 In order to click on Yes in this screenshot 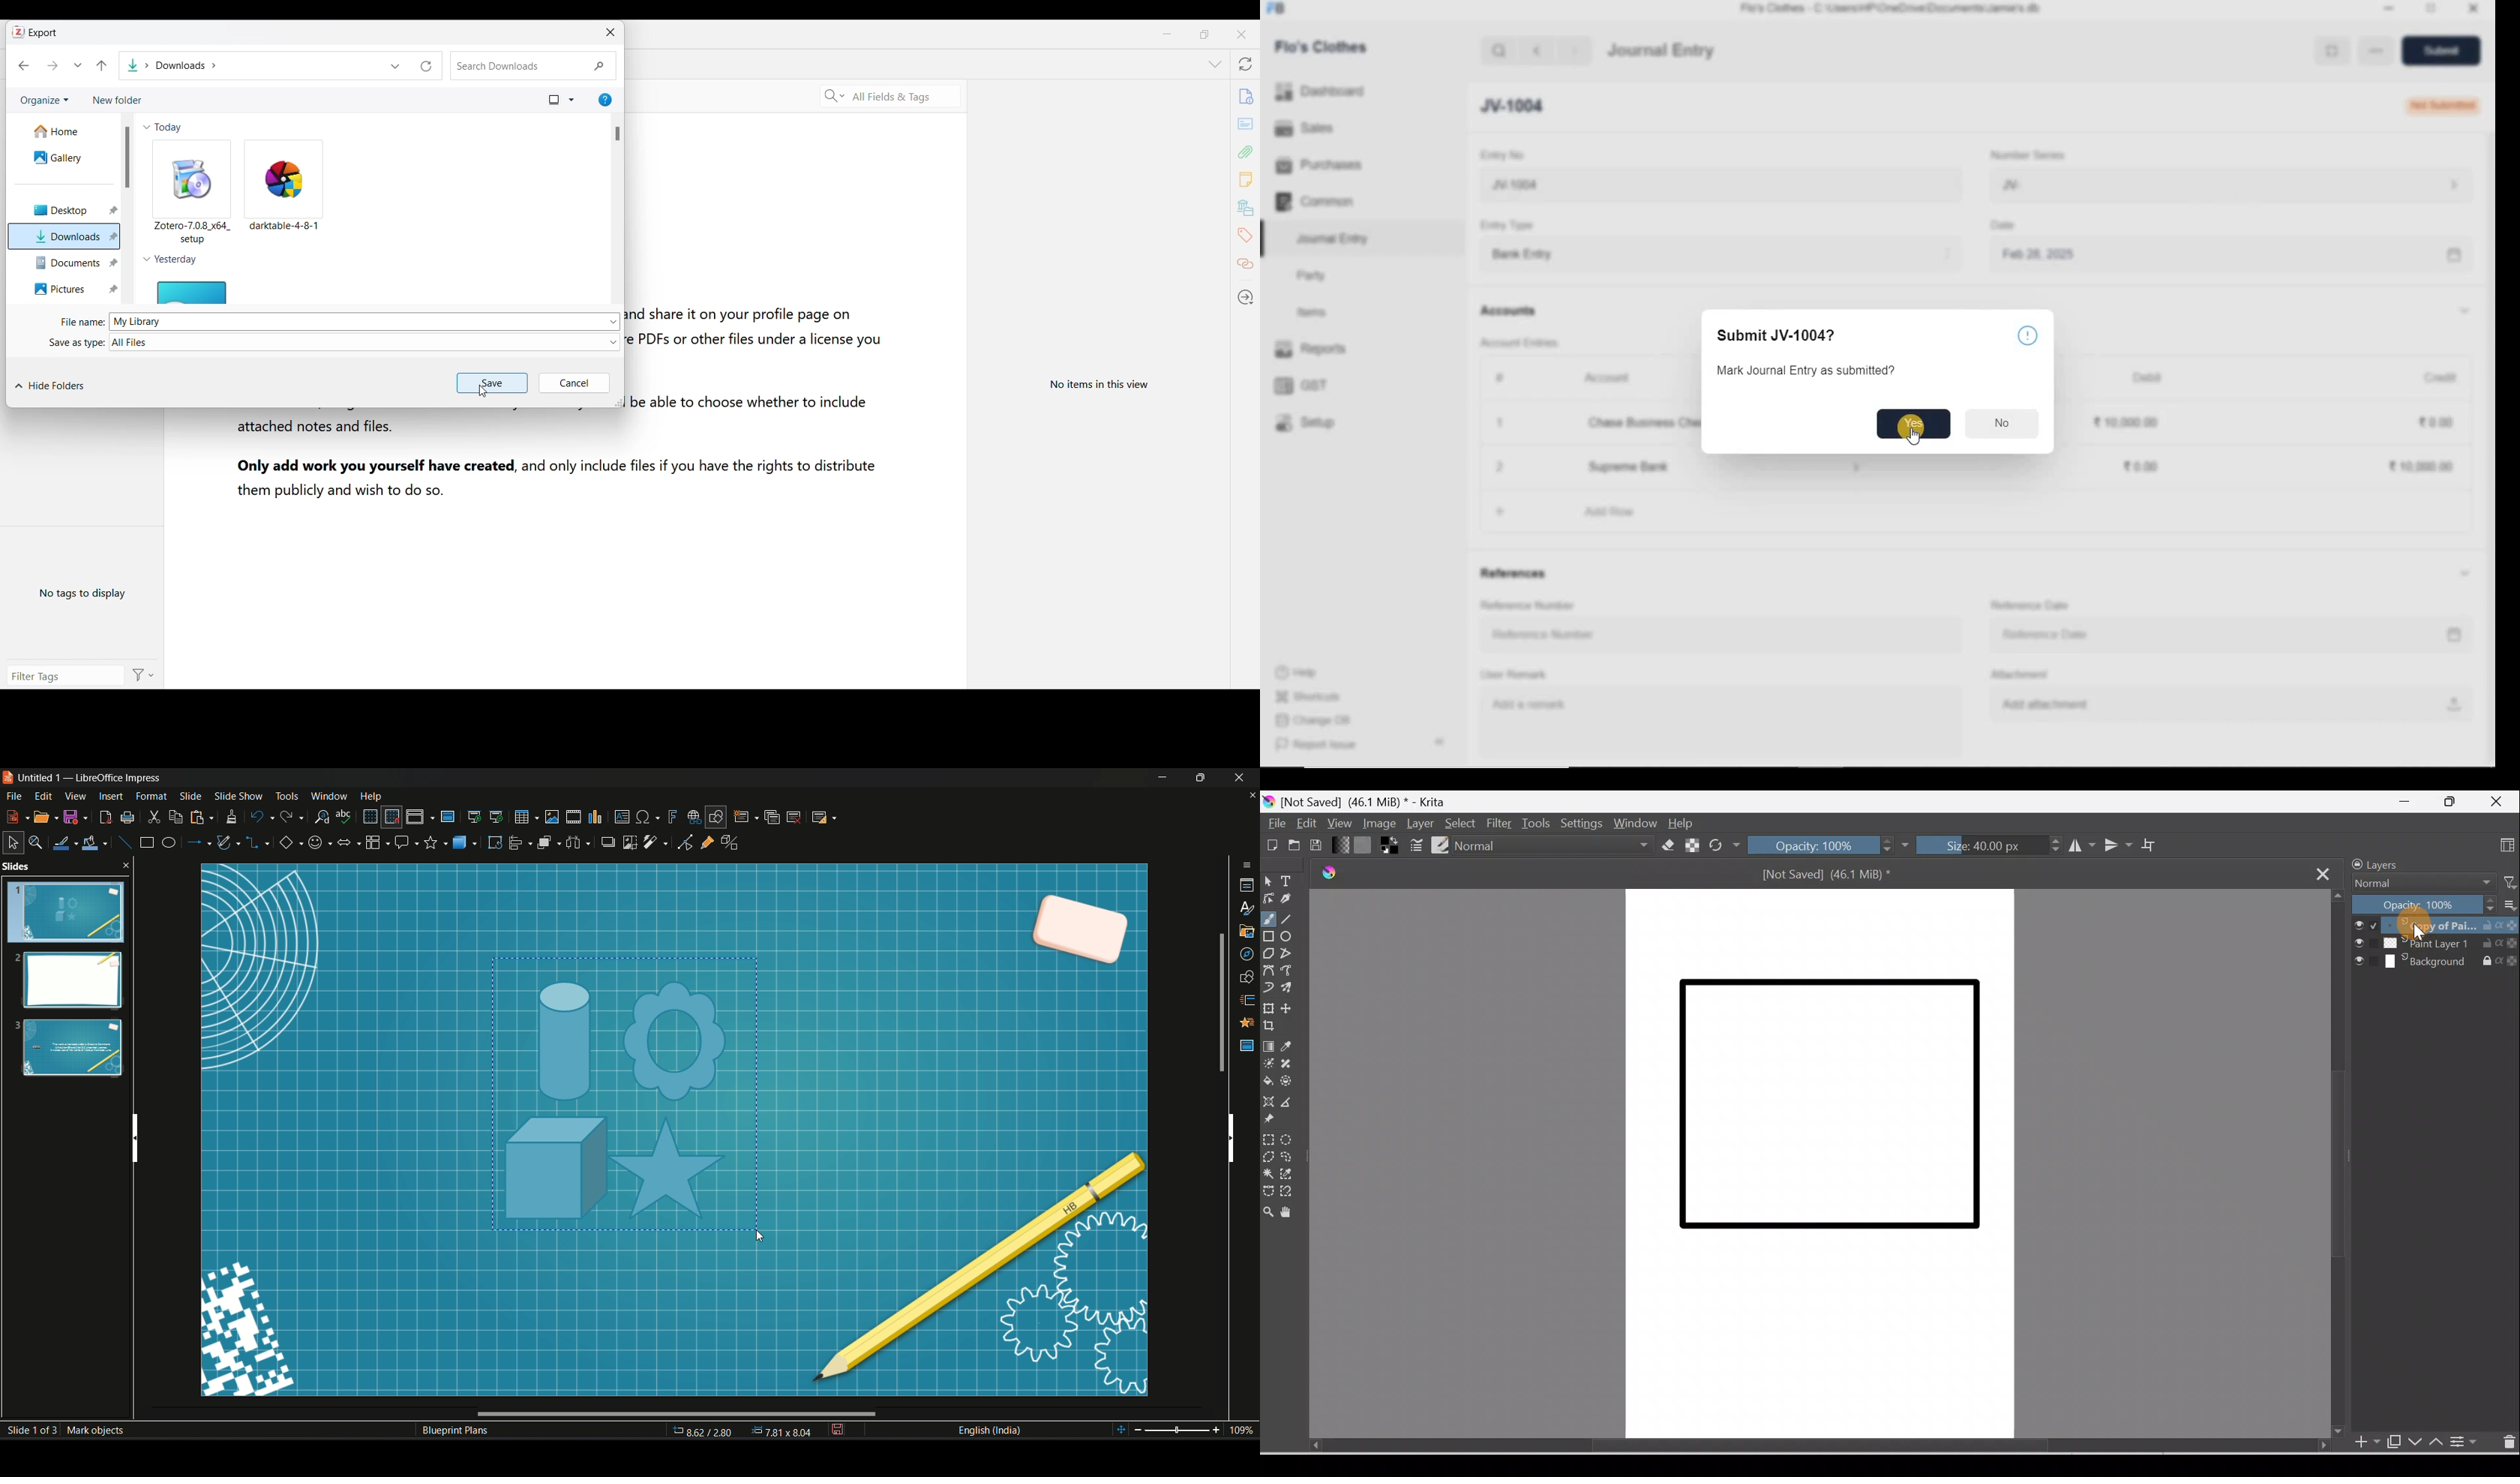, I will do `click(1914, 425)`.